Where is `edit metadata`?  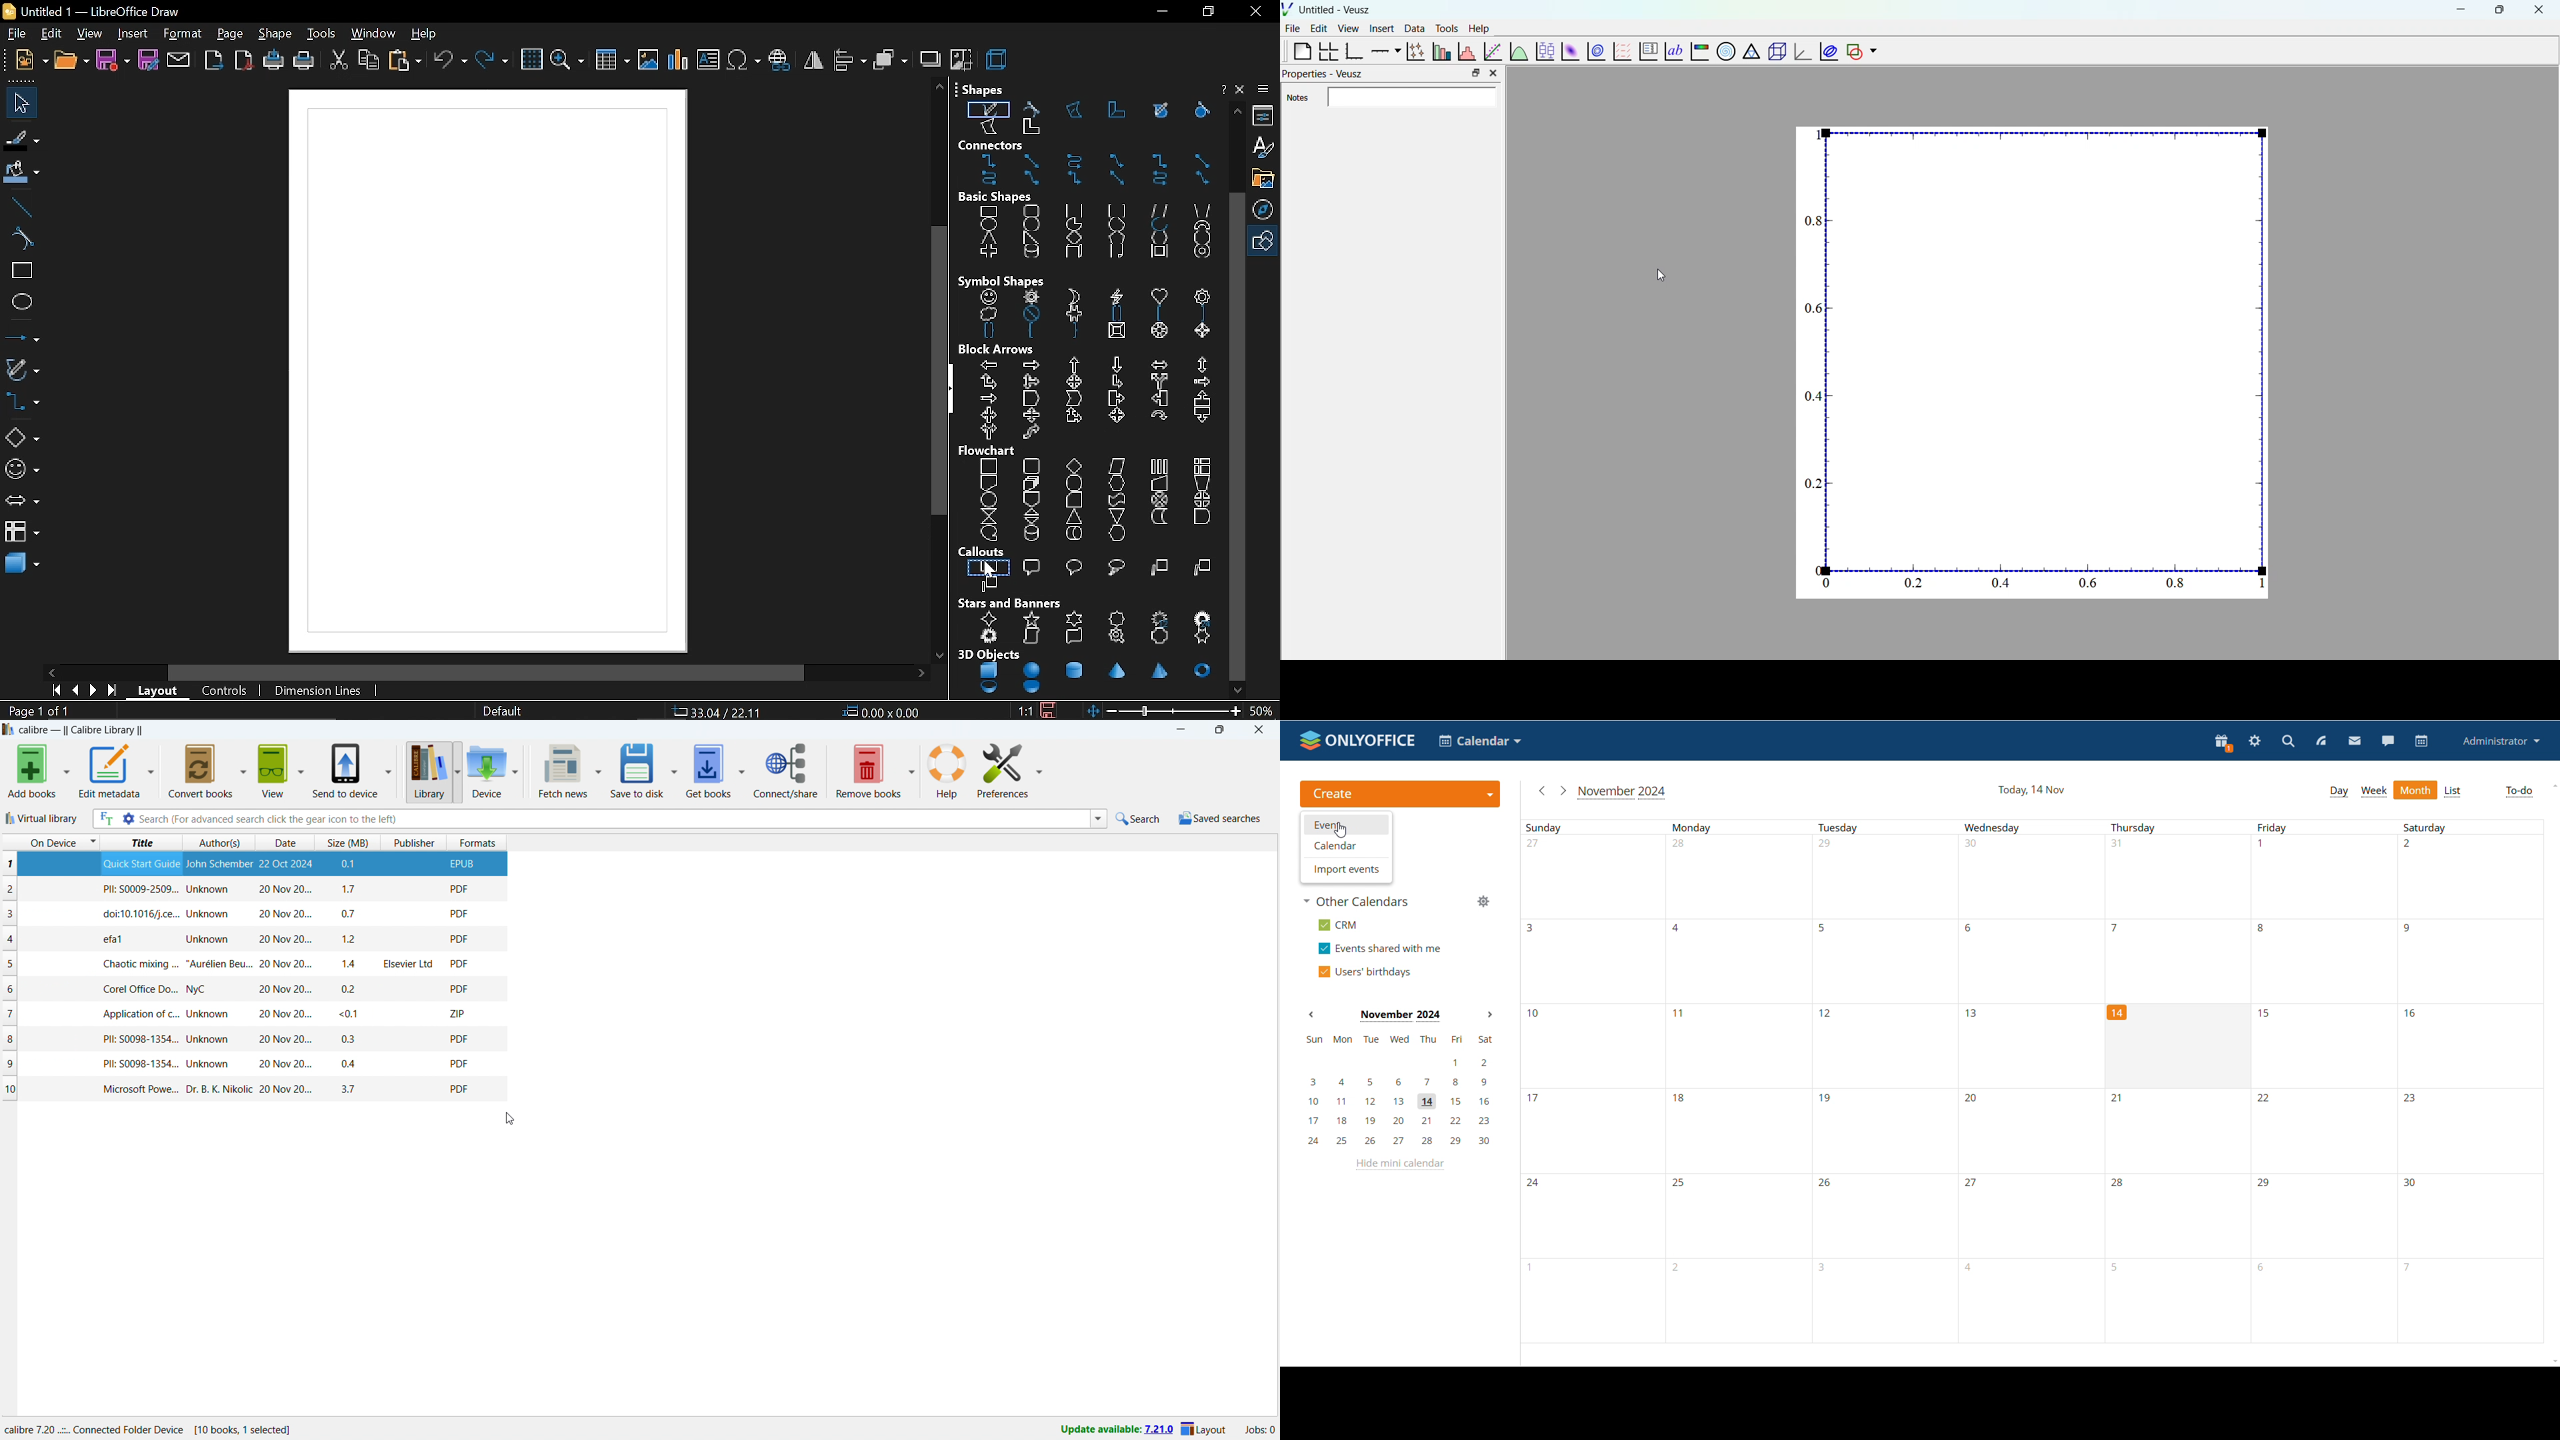 edit metadata is located at coordinates (109, 771).